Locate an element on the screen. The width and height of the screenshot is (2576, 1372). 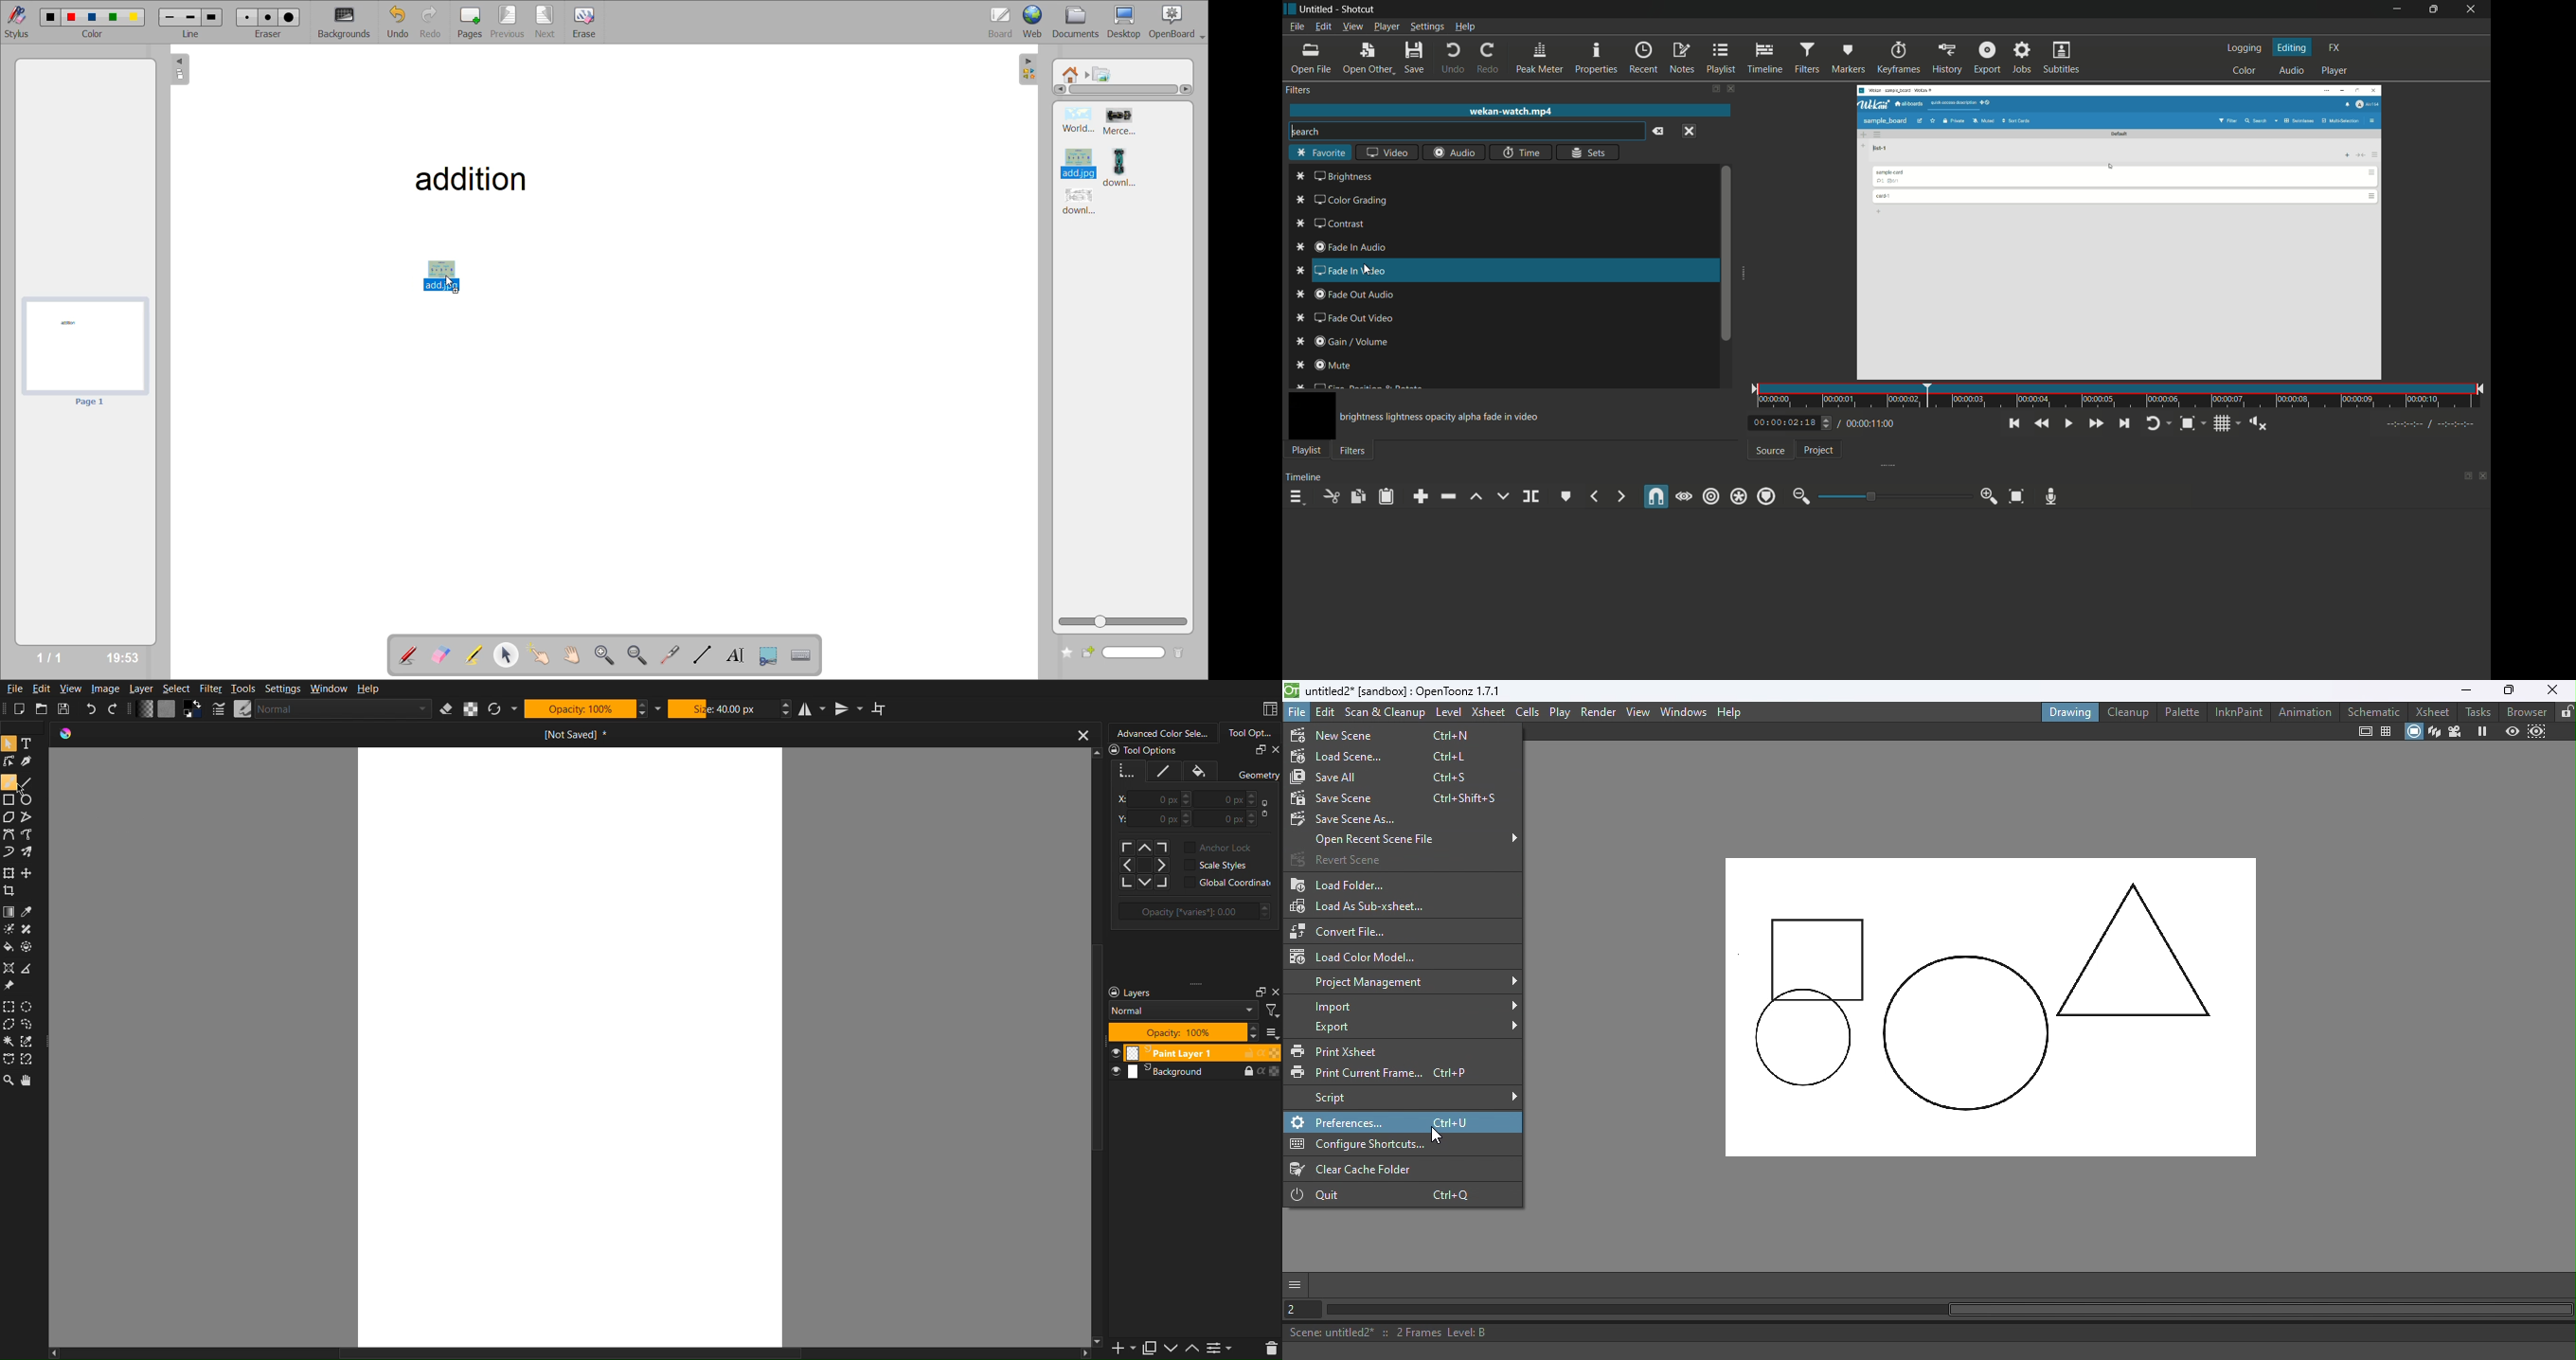
All Layers is located at coordinates (1272, 1031).